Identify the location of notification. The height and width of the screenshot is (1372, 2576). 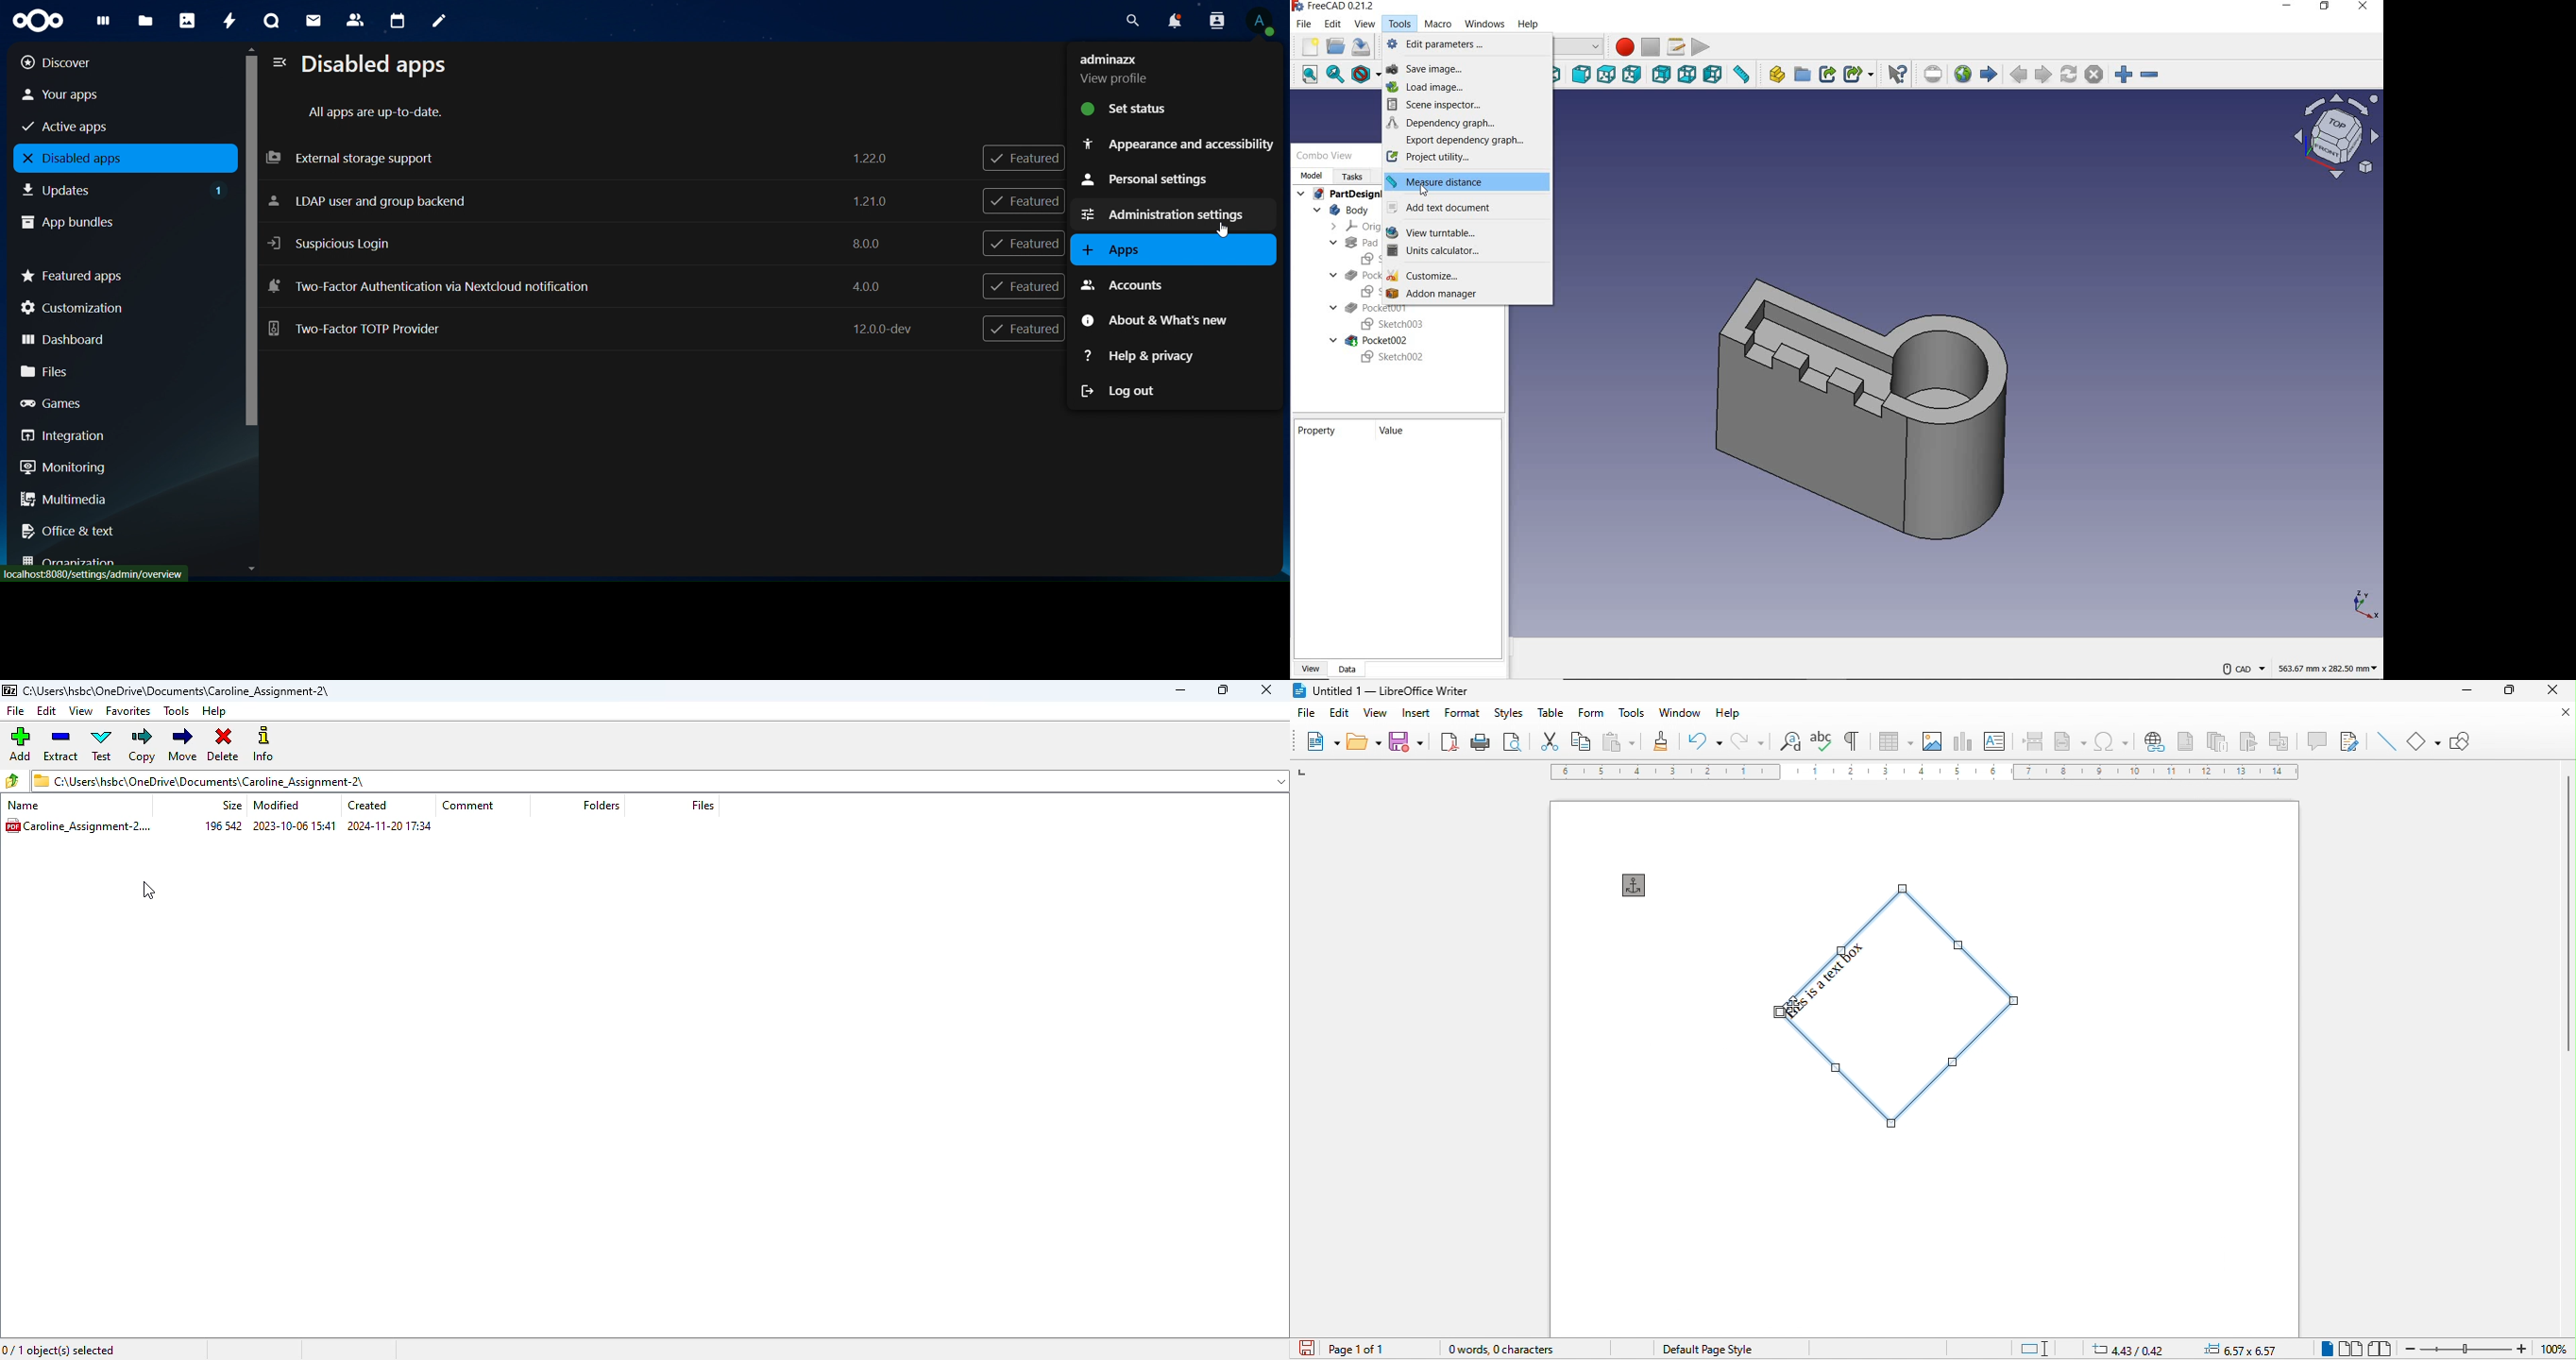
(1214, 20).